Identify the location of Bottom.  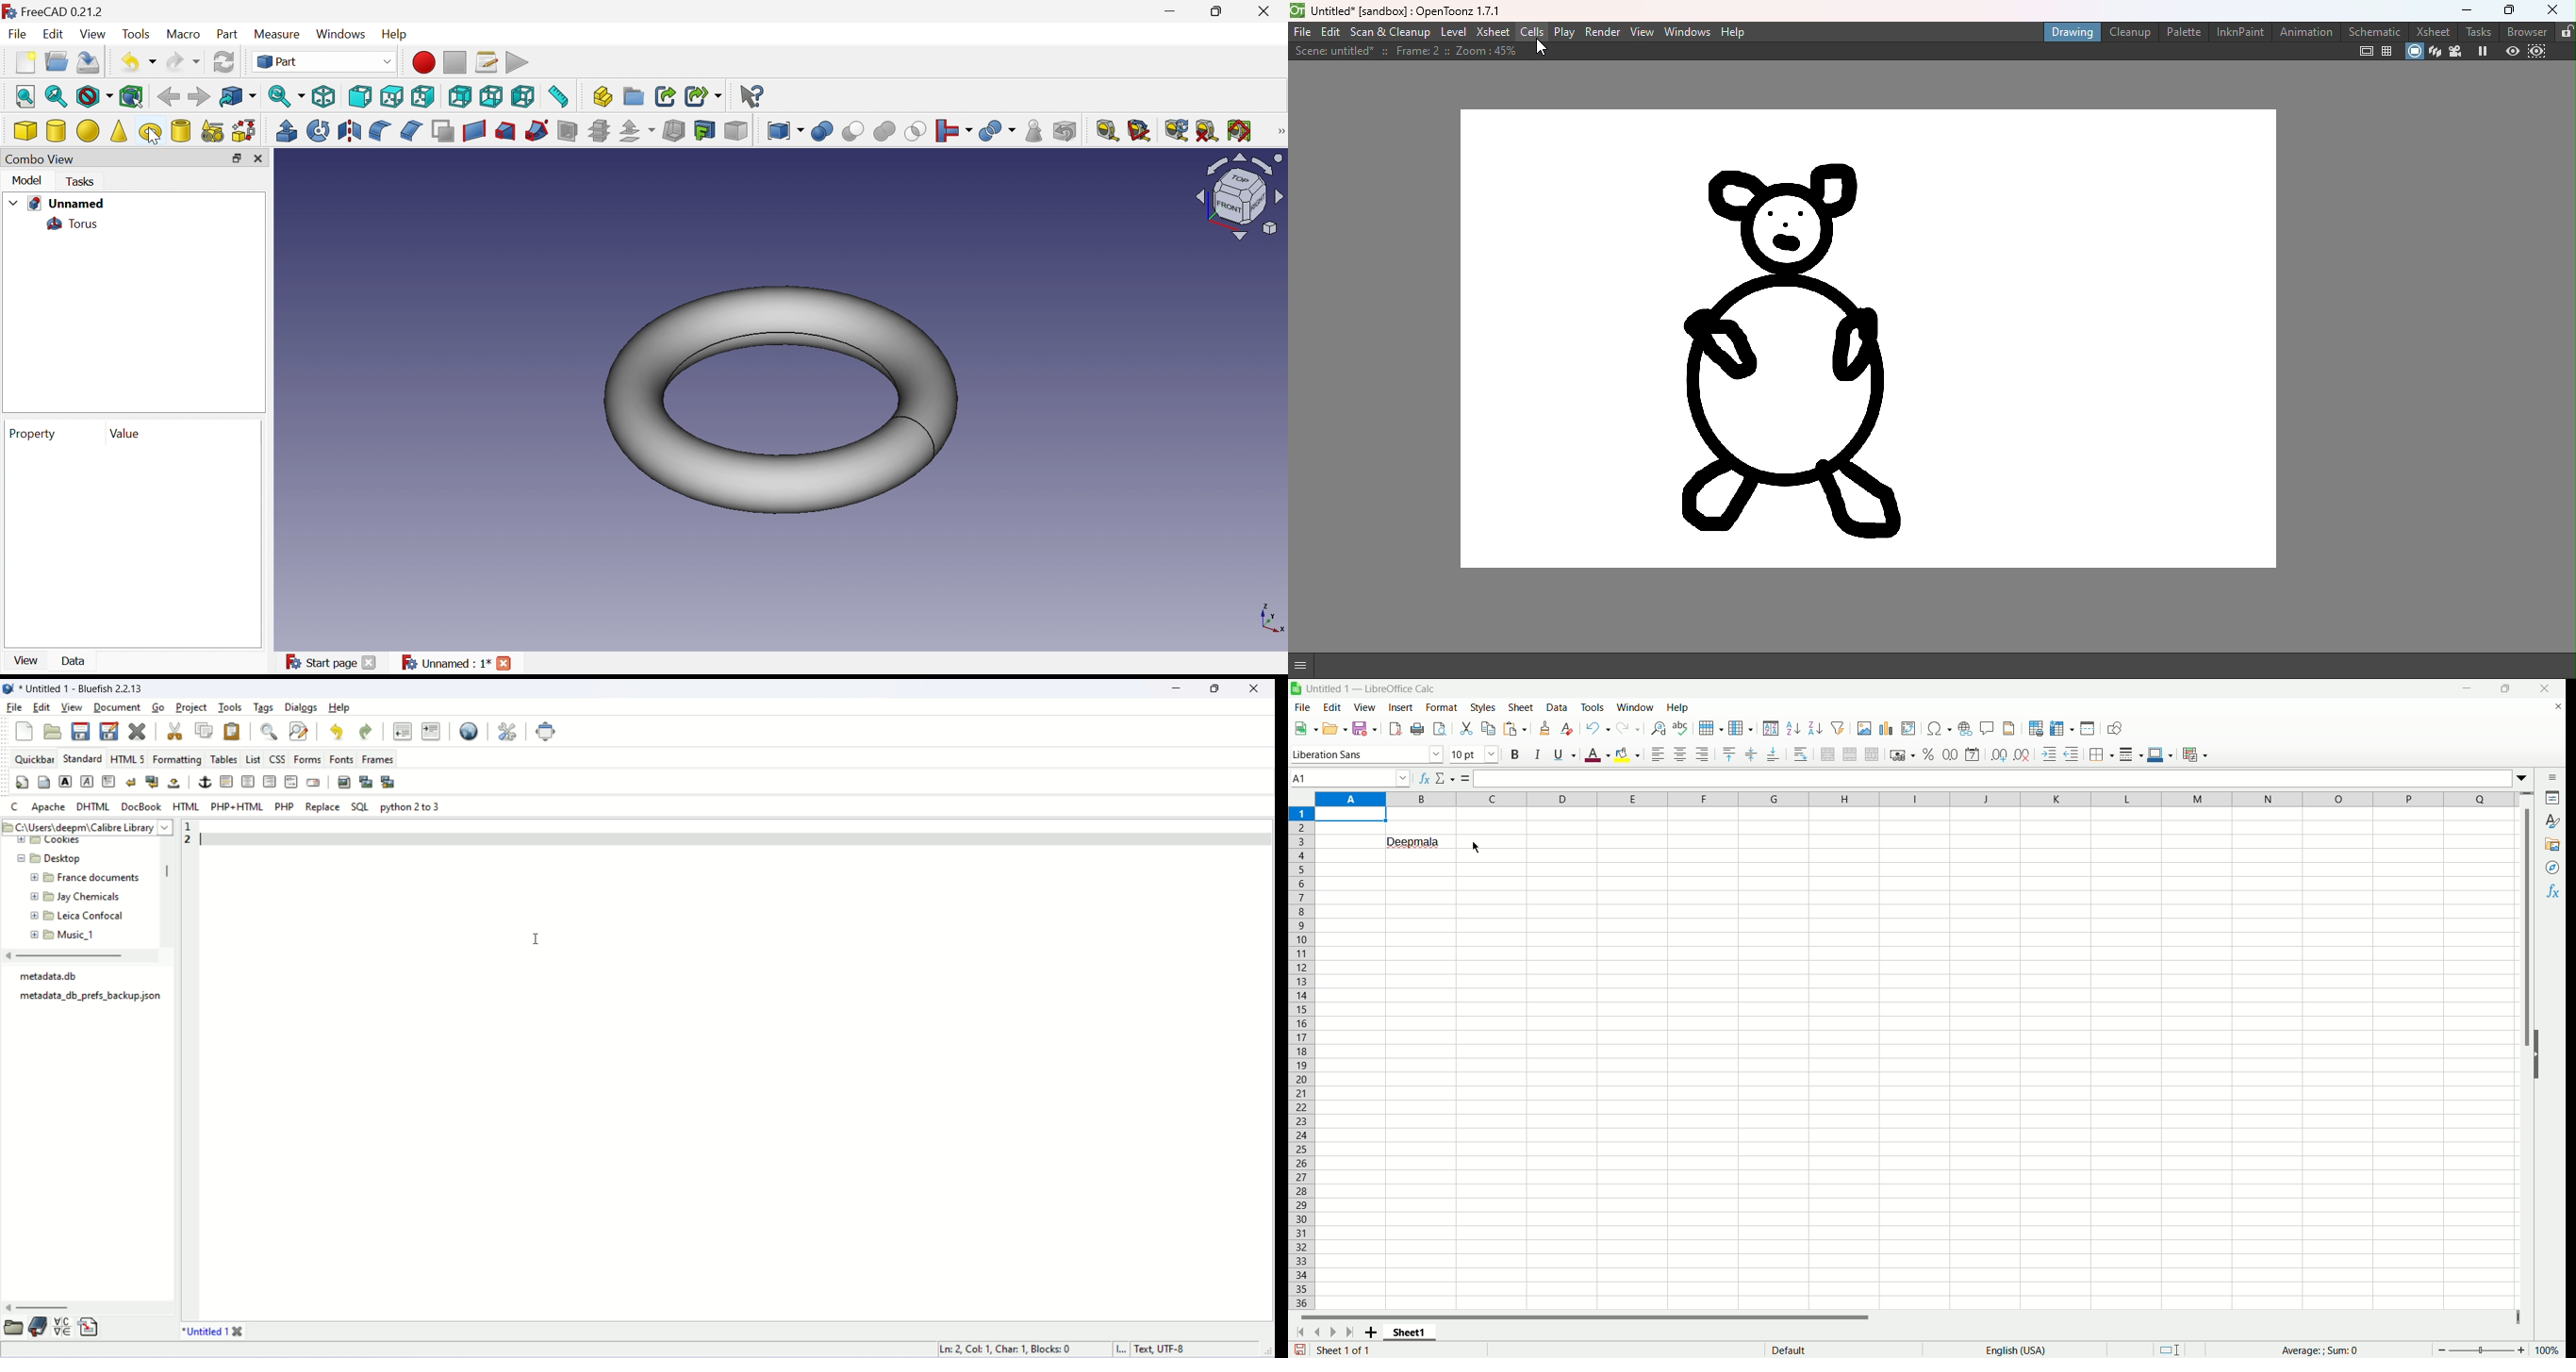
(491, 97).